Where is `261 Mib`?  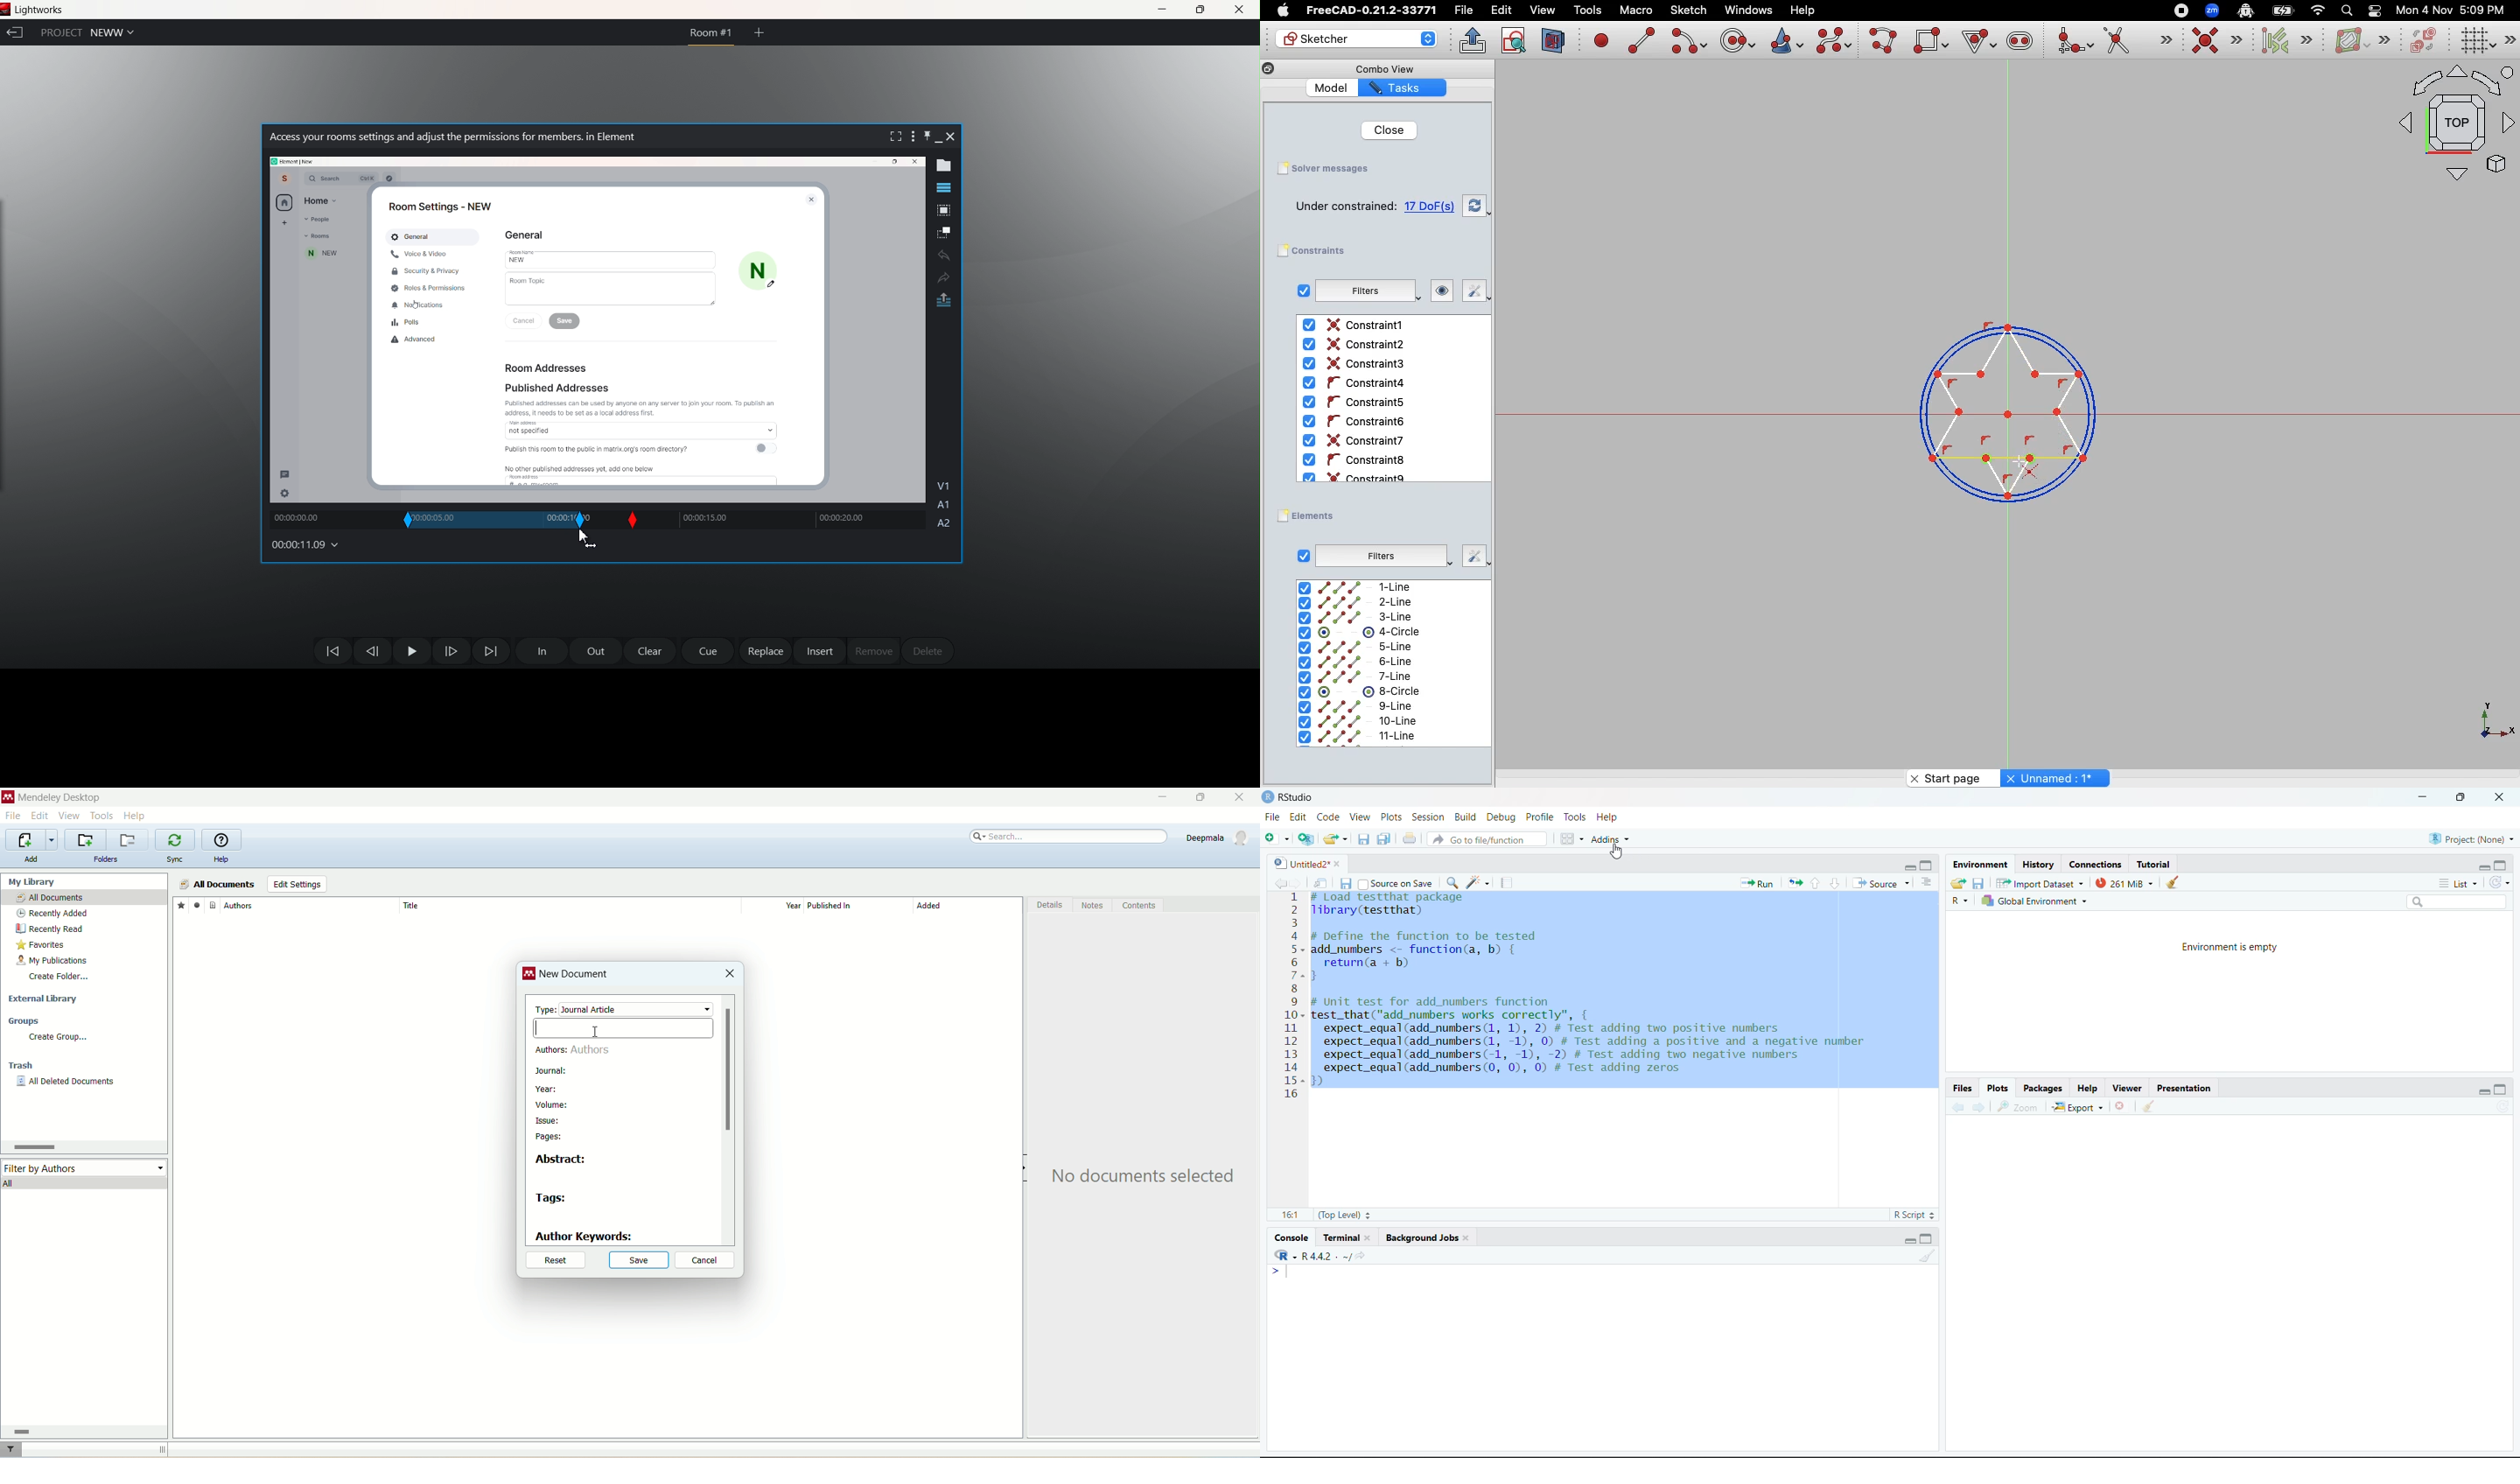 261 Mib is located at coordinates (2125, 883).